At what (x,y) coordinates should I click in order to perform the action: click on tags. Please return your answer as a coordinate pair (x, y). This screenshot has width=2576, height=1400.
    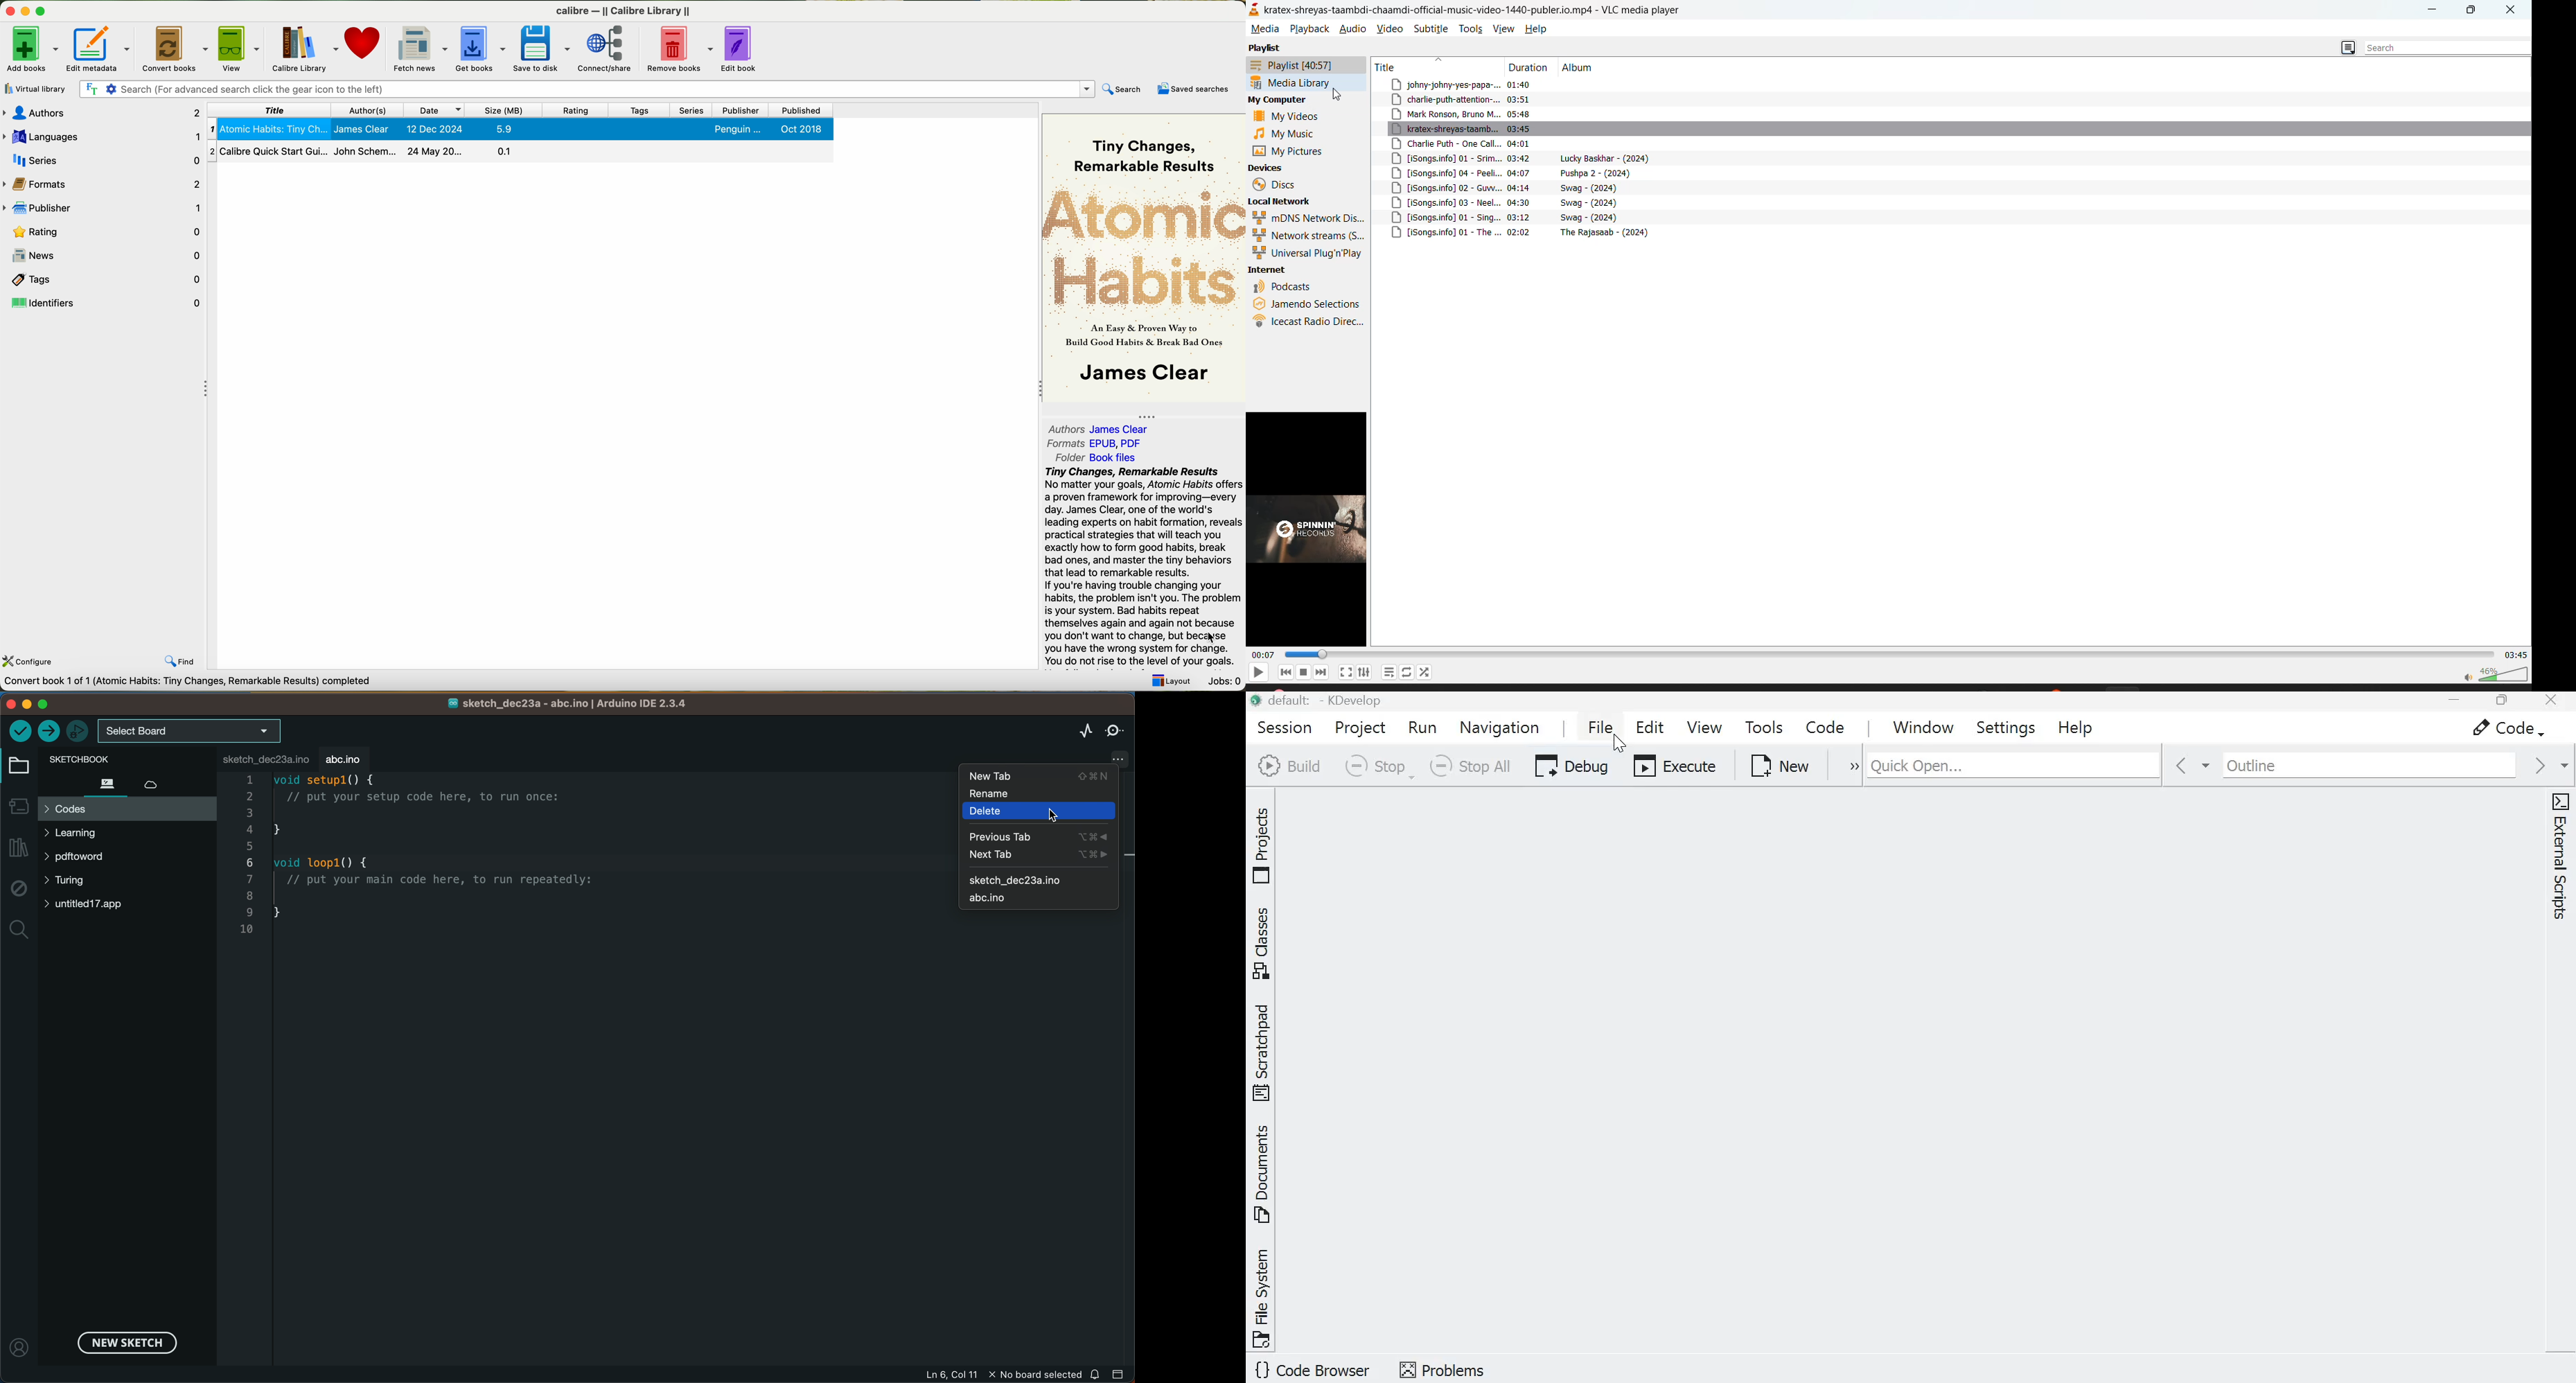
    Looking at the image, I should click on (640, 111).